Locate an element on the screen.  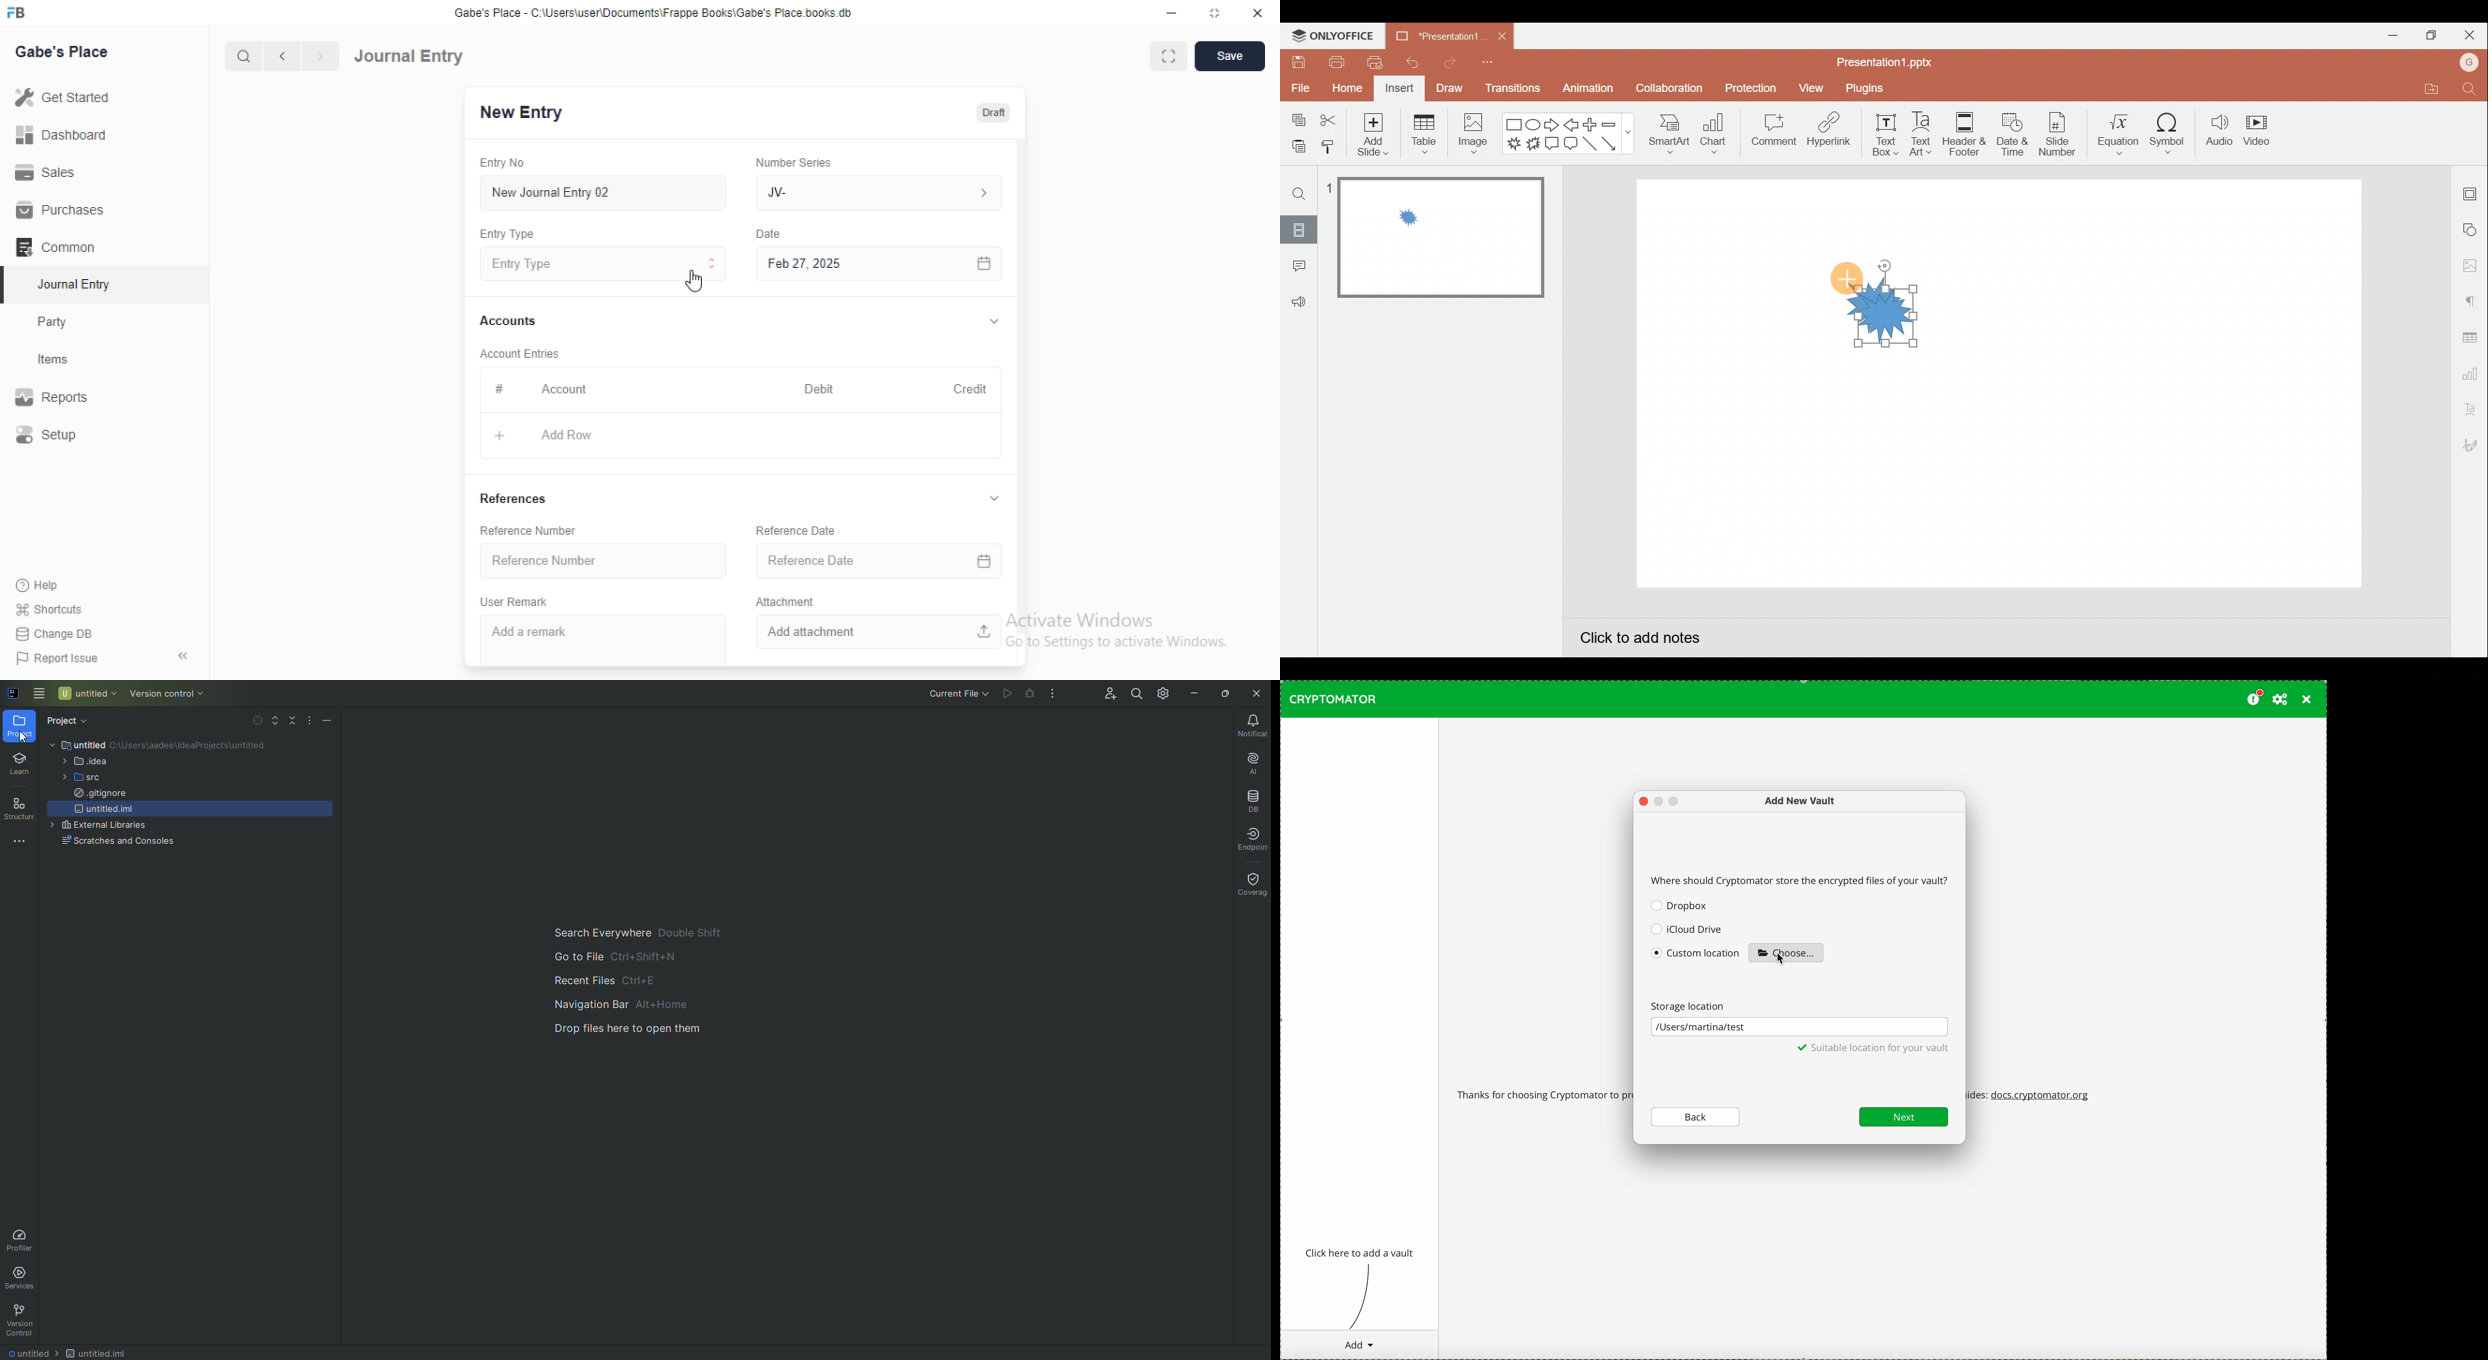
Minimize is located at coordinates (2392, 35).